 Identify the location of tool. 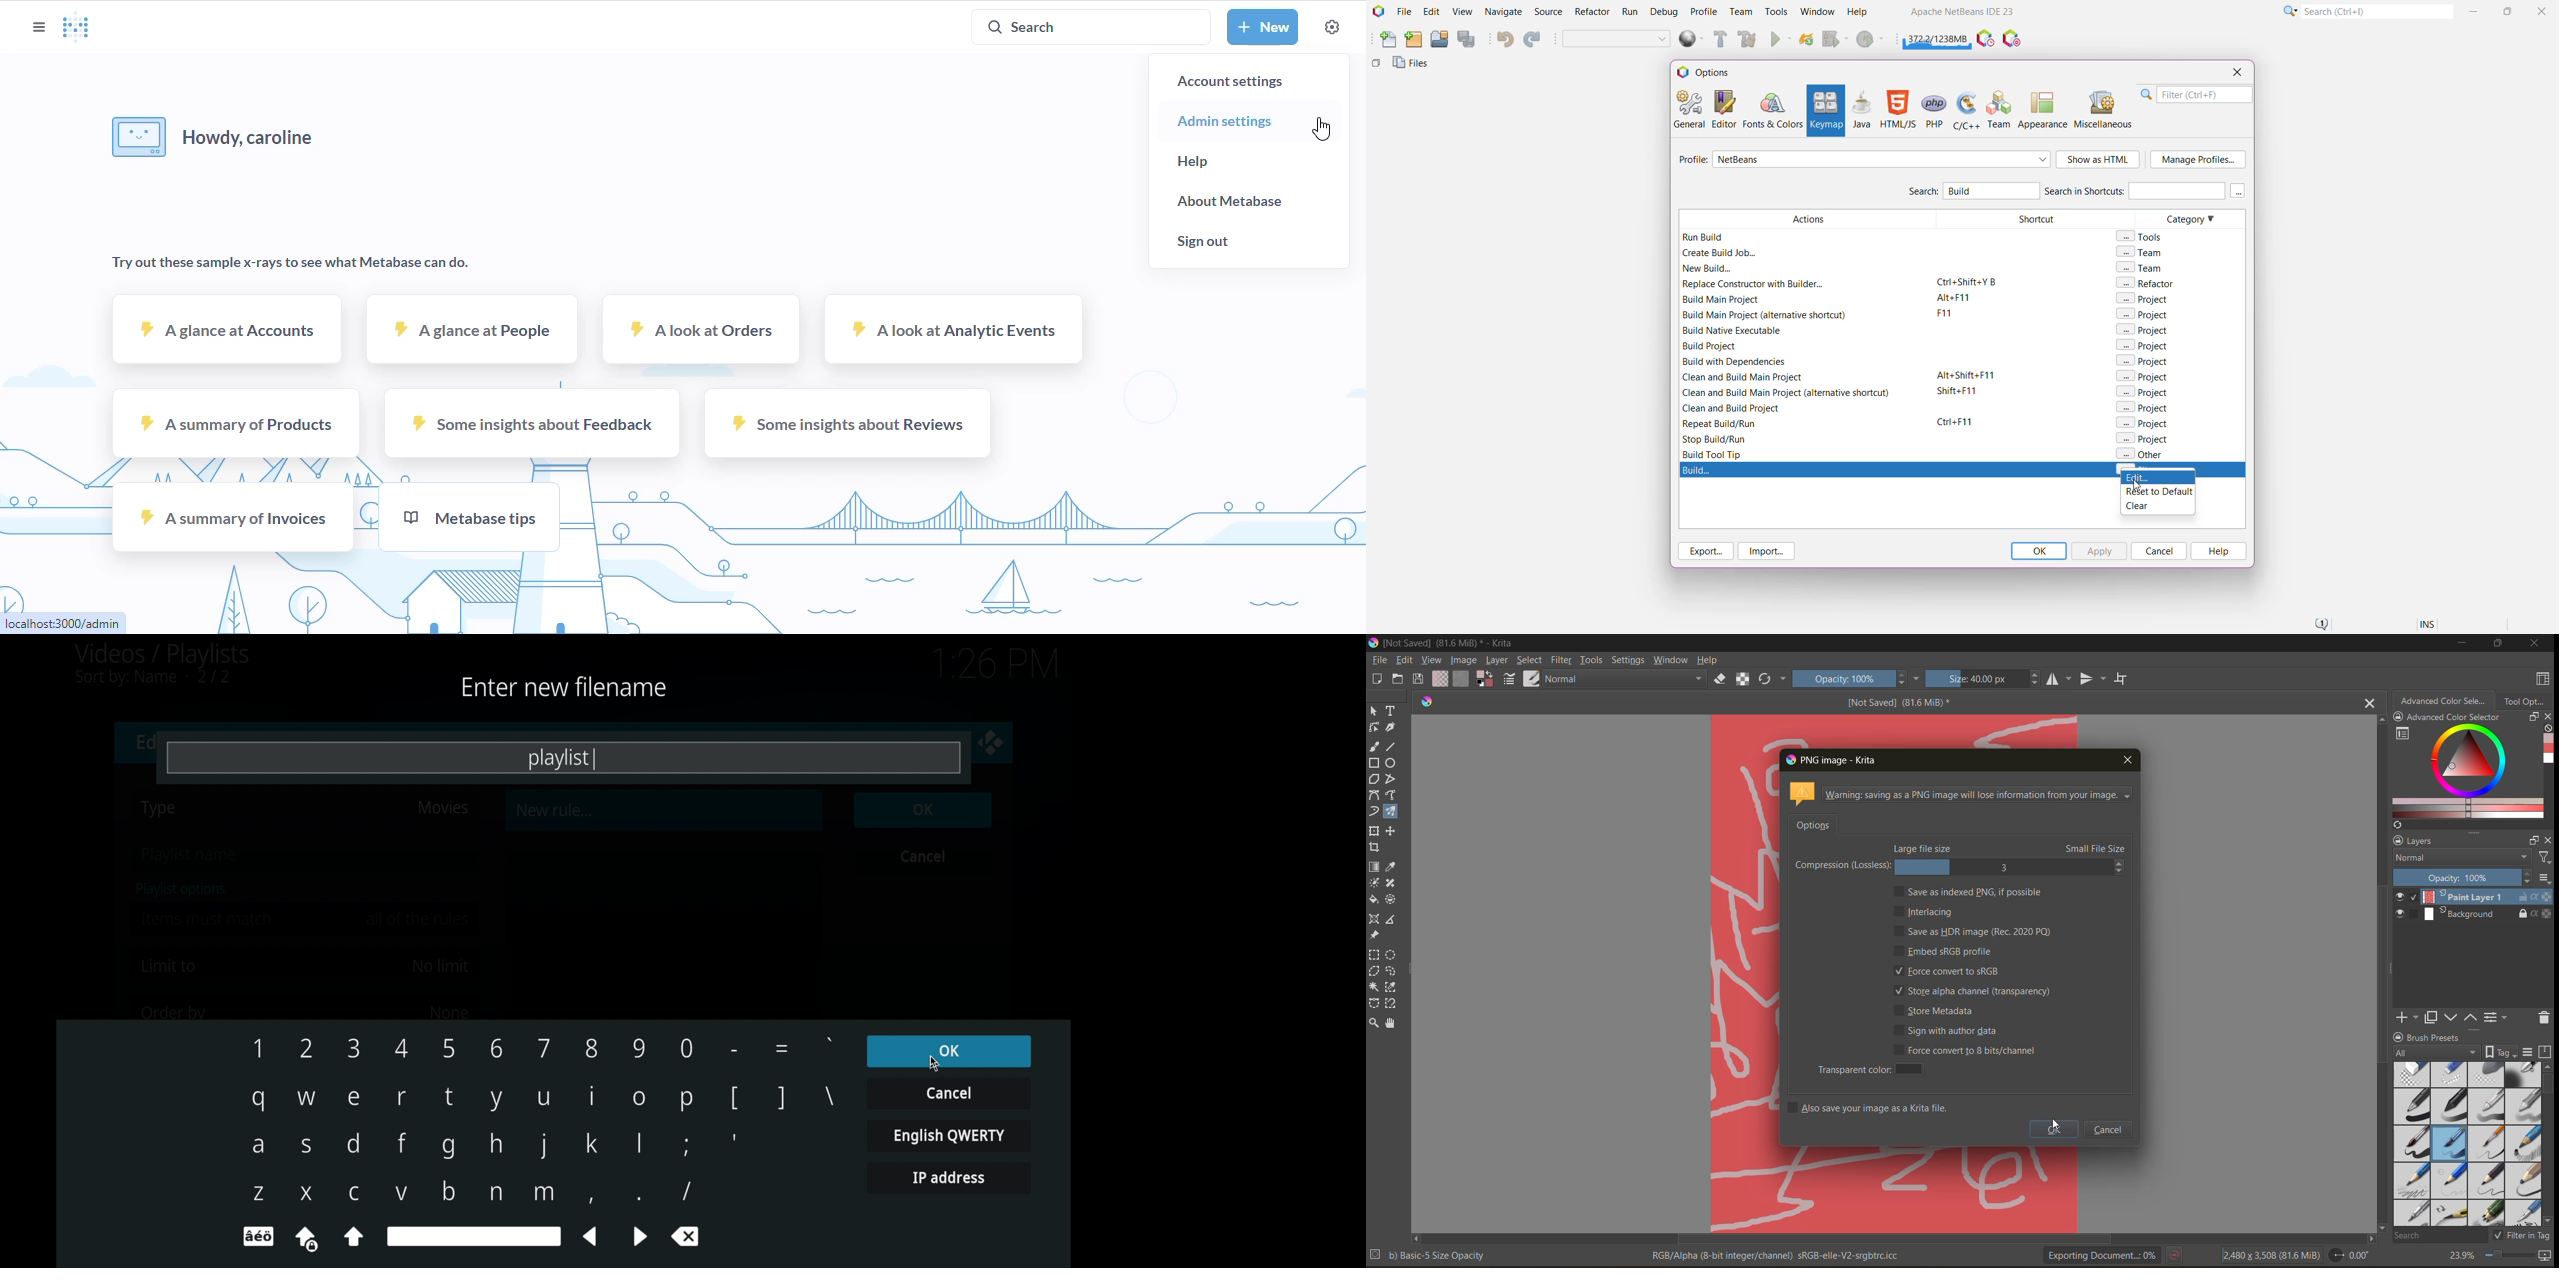
(1394, 746).